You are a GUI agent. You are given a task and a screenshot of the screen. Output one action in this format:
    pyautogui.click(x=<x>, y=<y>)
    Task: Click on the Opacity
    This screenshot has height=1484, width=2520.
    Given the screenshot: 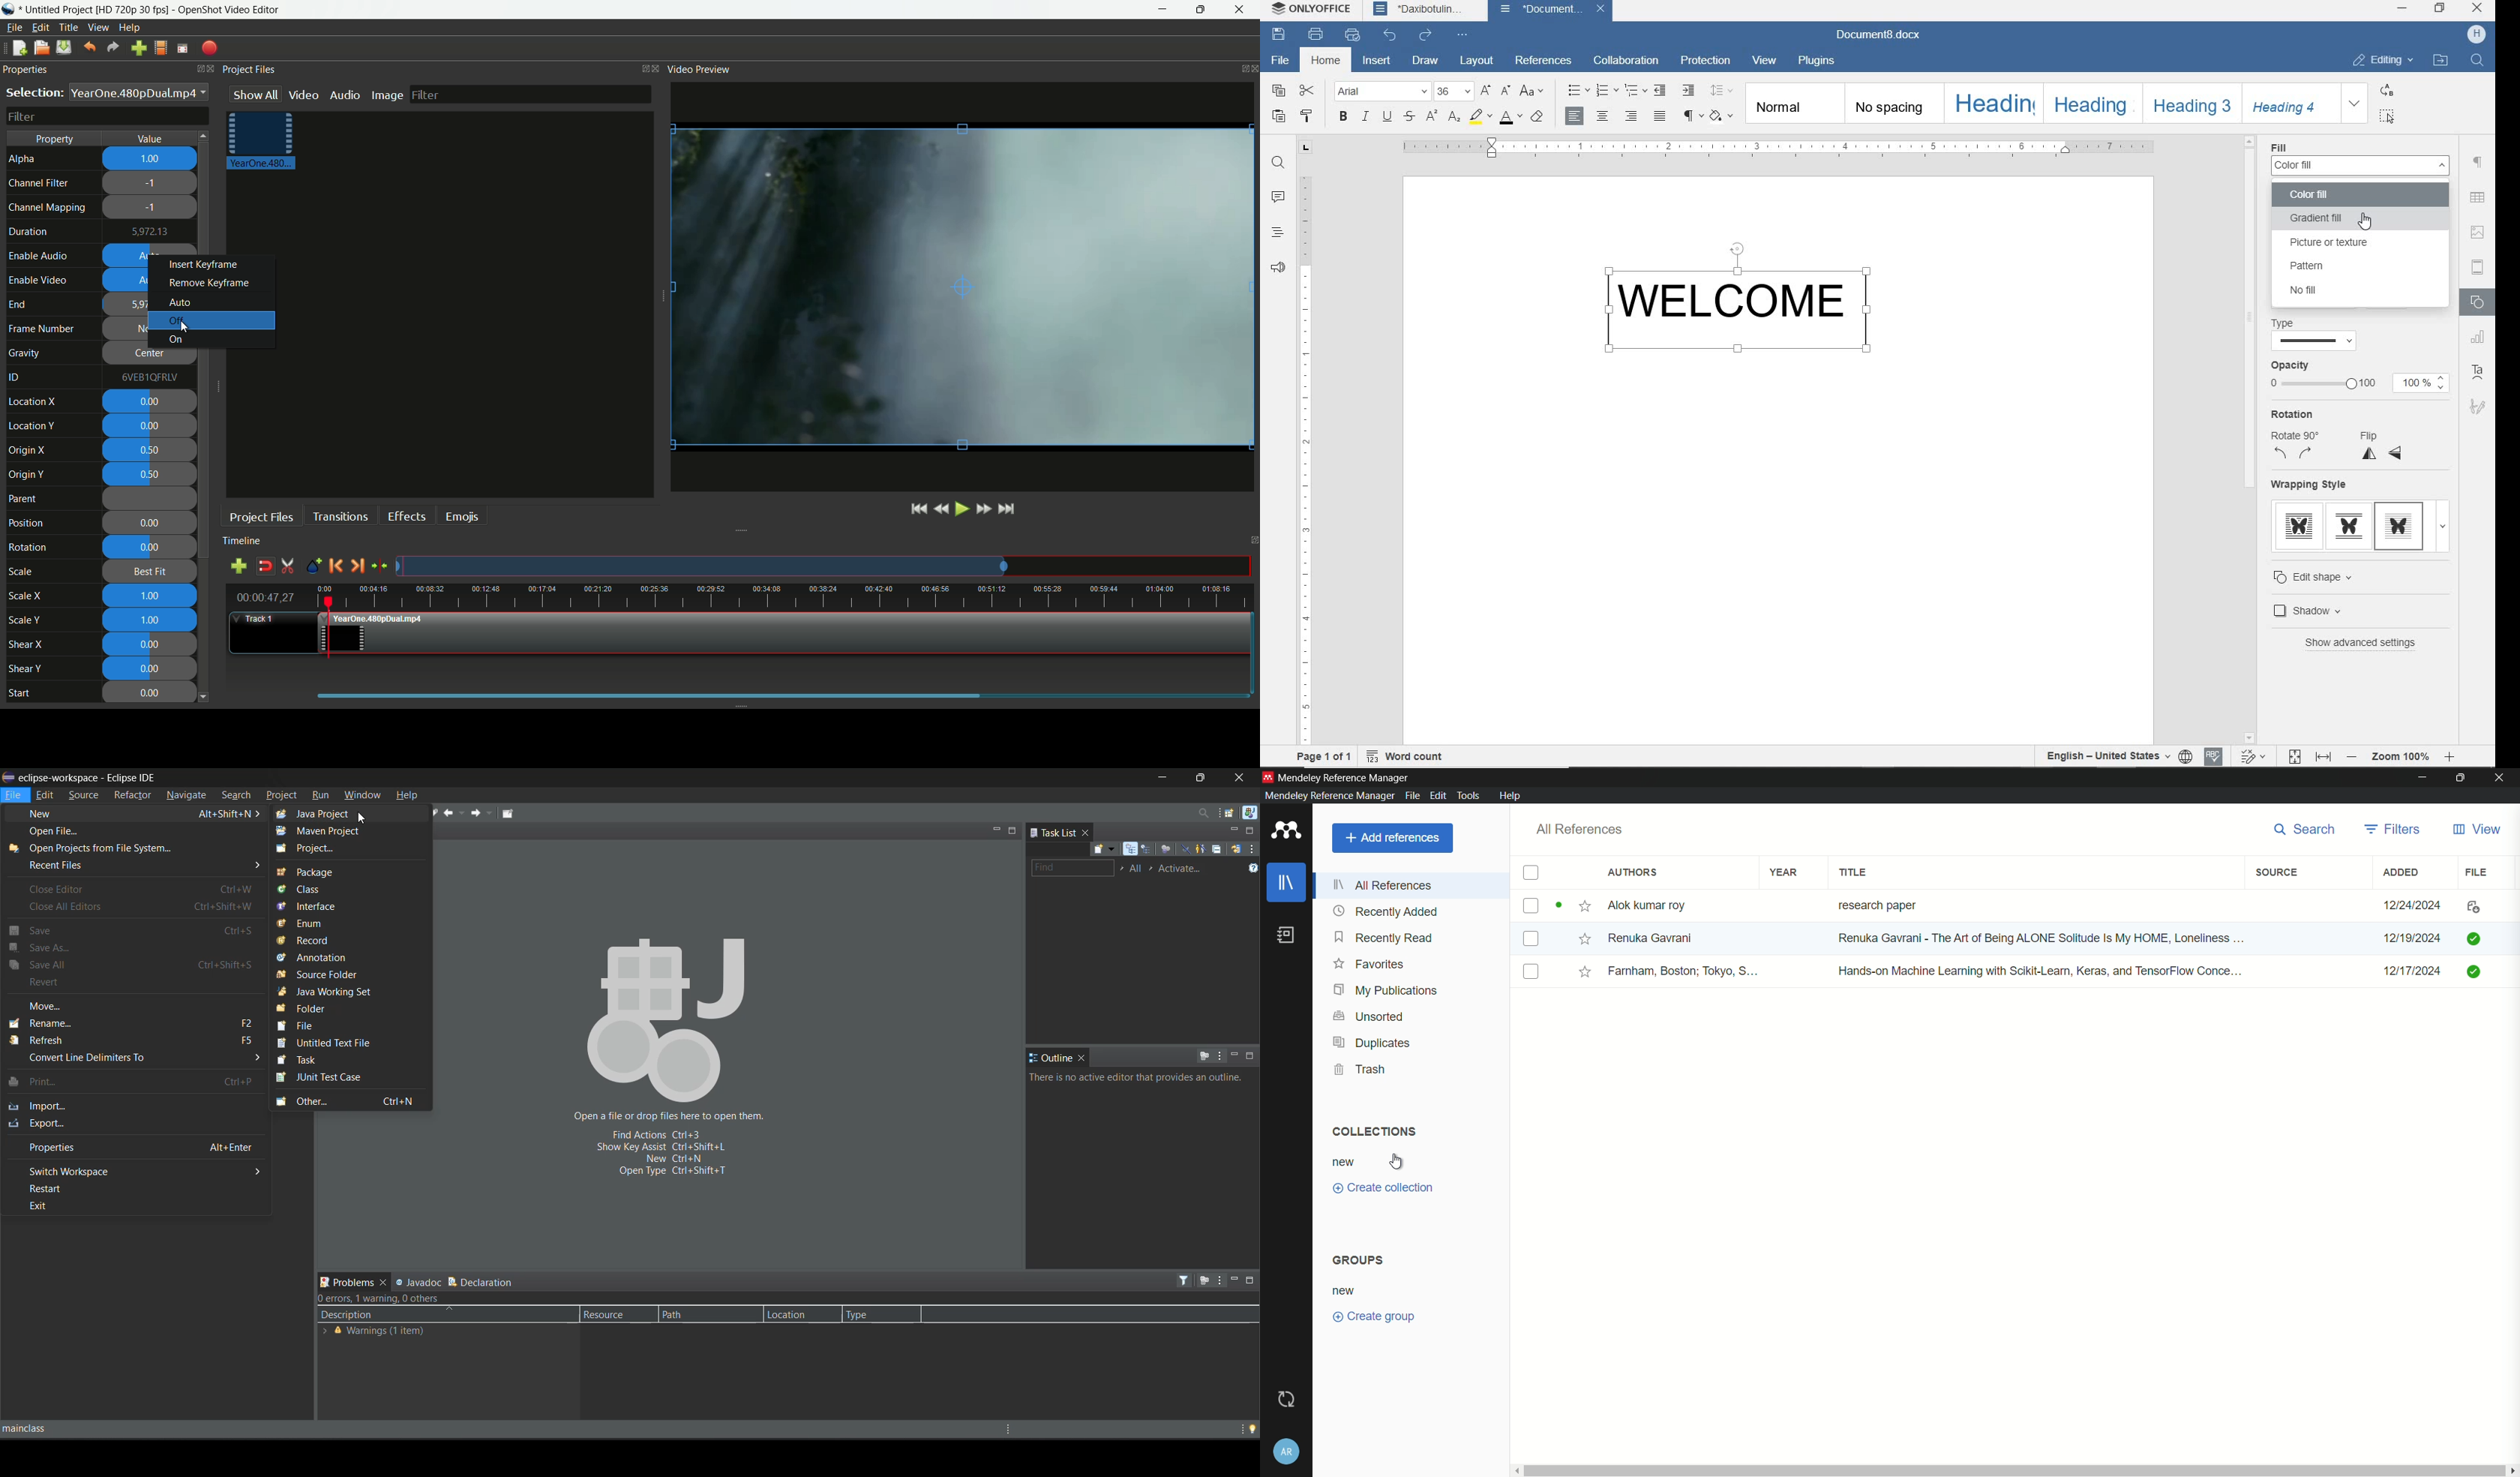 What is the action you would take?
    pyautogui.click(x=2291, y=366)
    